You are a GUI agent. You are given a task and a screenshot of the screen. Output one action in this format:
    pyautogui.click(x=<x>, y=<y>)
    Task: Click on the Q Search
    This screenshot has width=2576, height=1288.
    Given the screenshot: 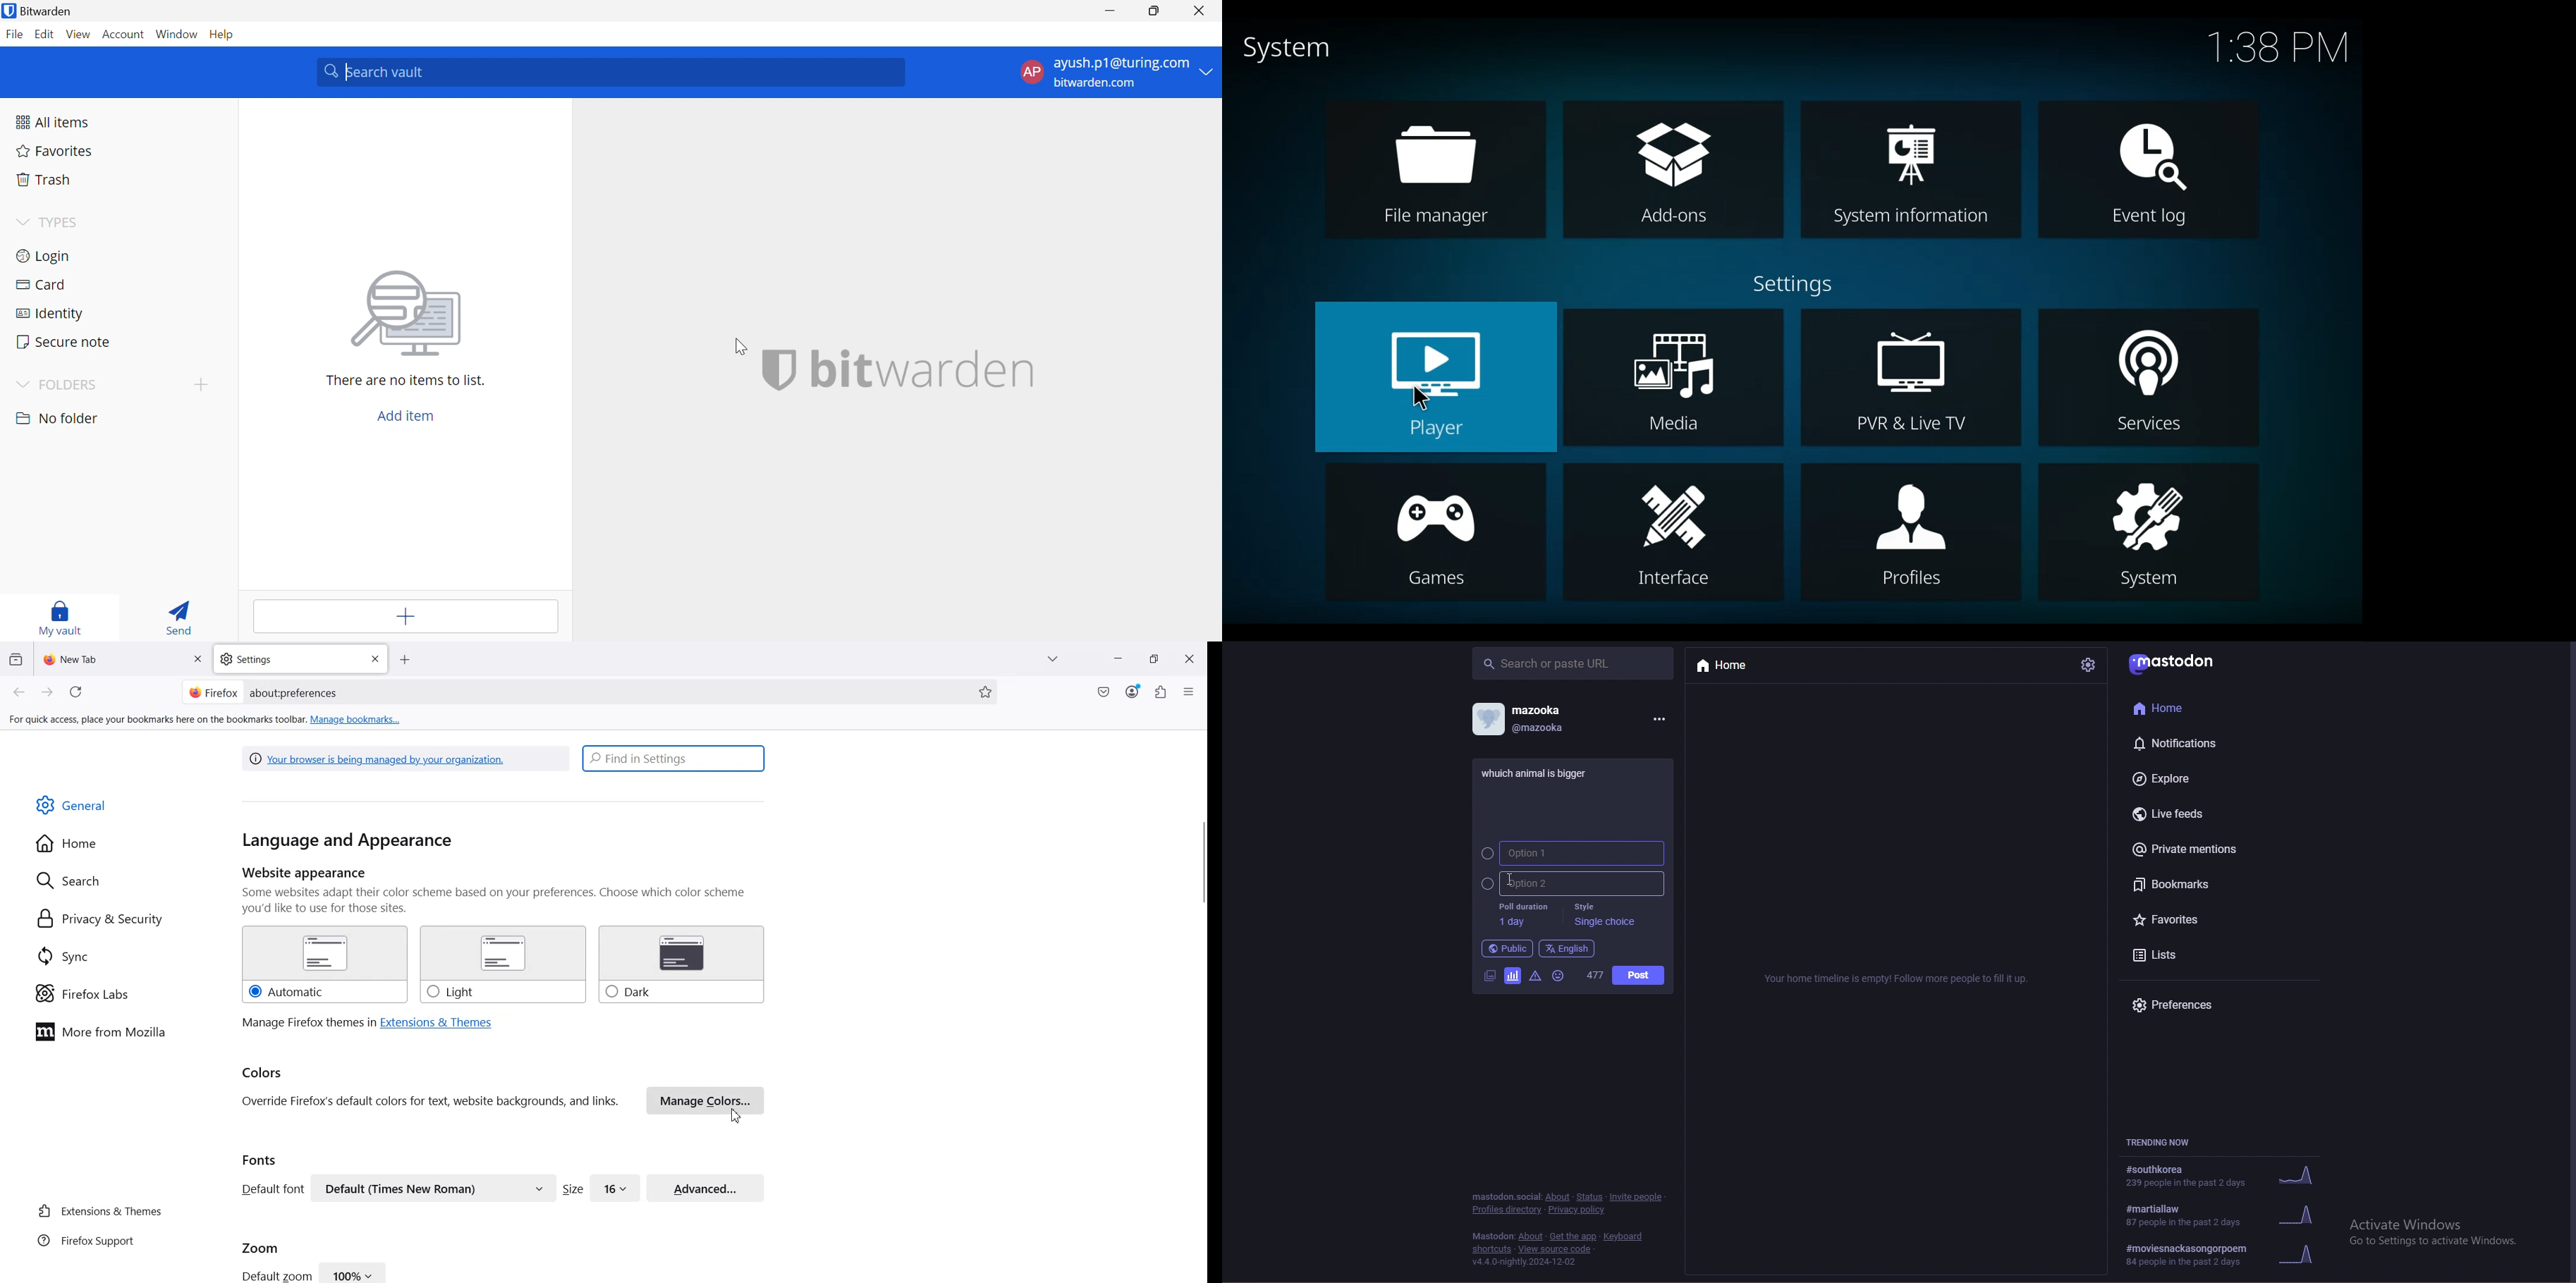 What is the action you would take?
    pyautogui.click(x=74, y=880)
    